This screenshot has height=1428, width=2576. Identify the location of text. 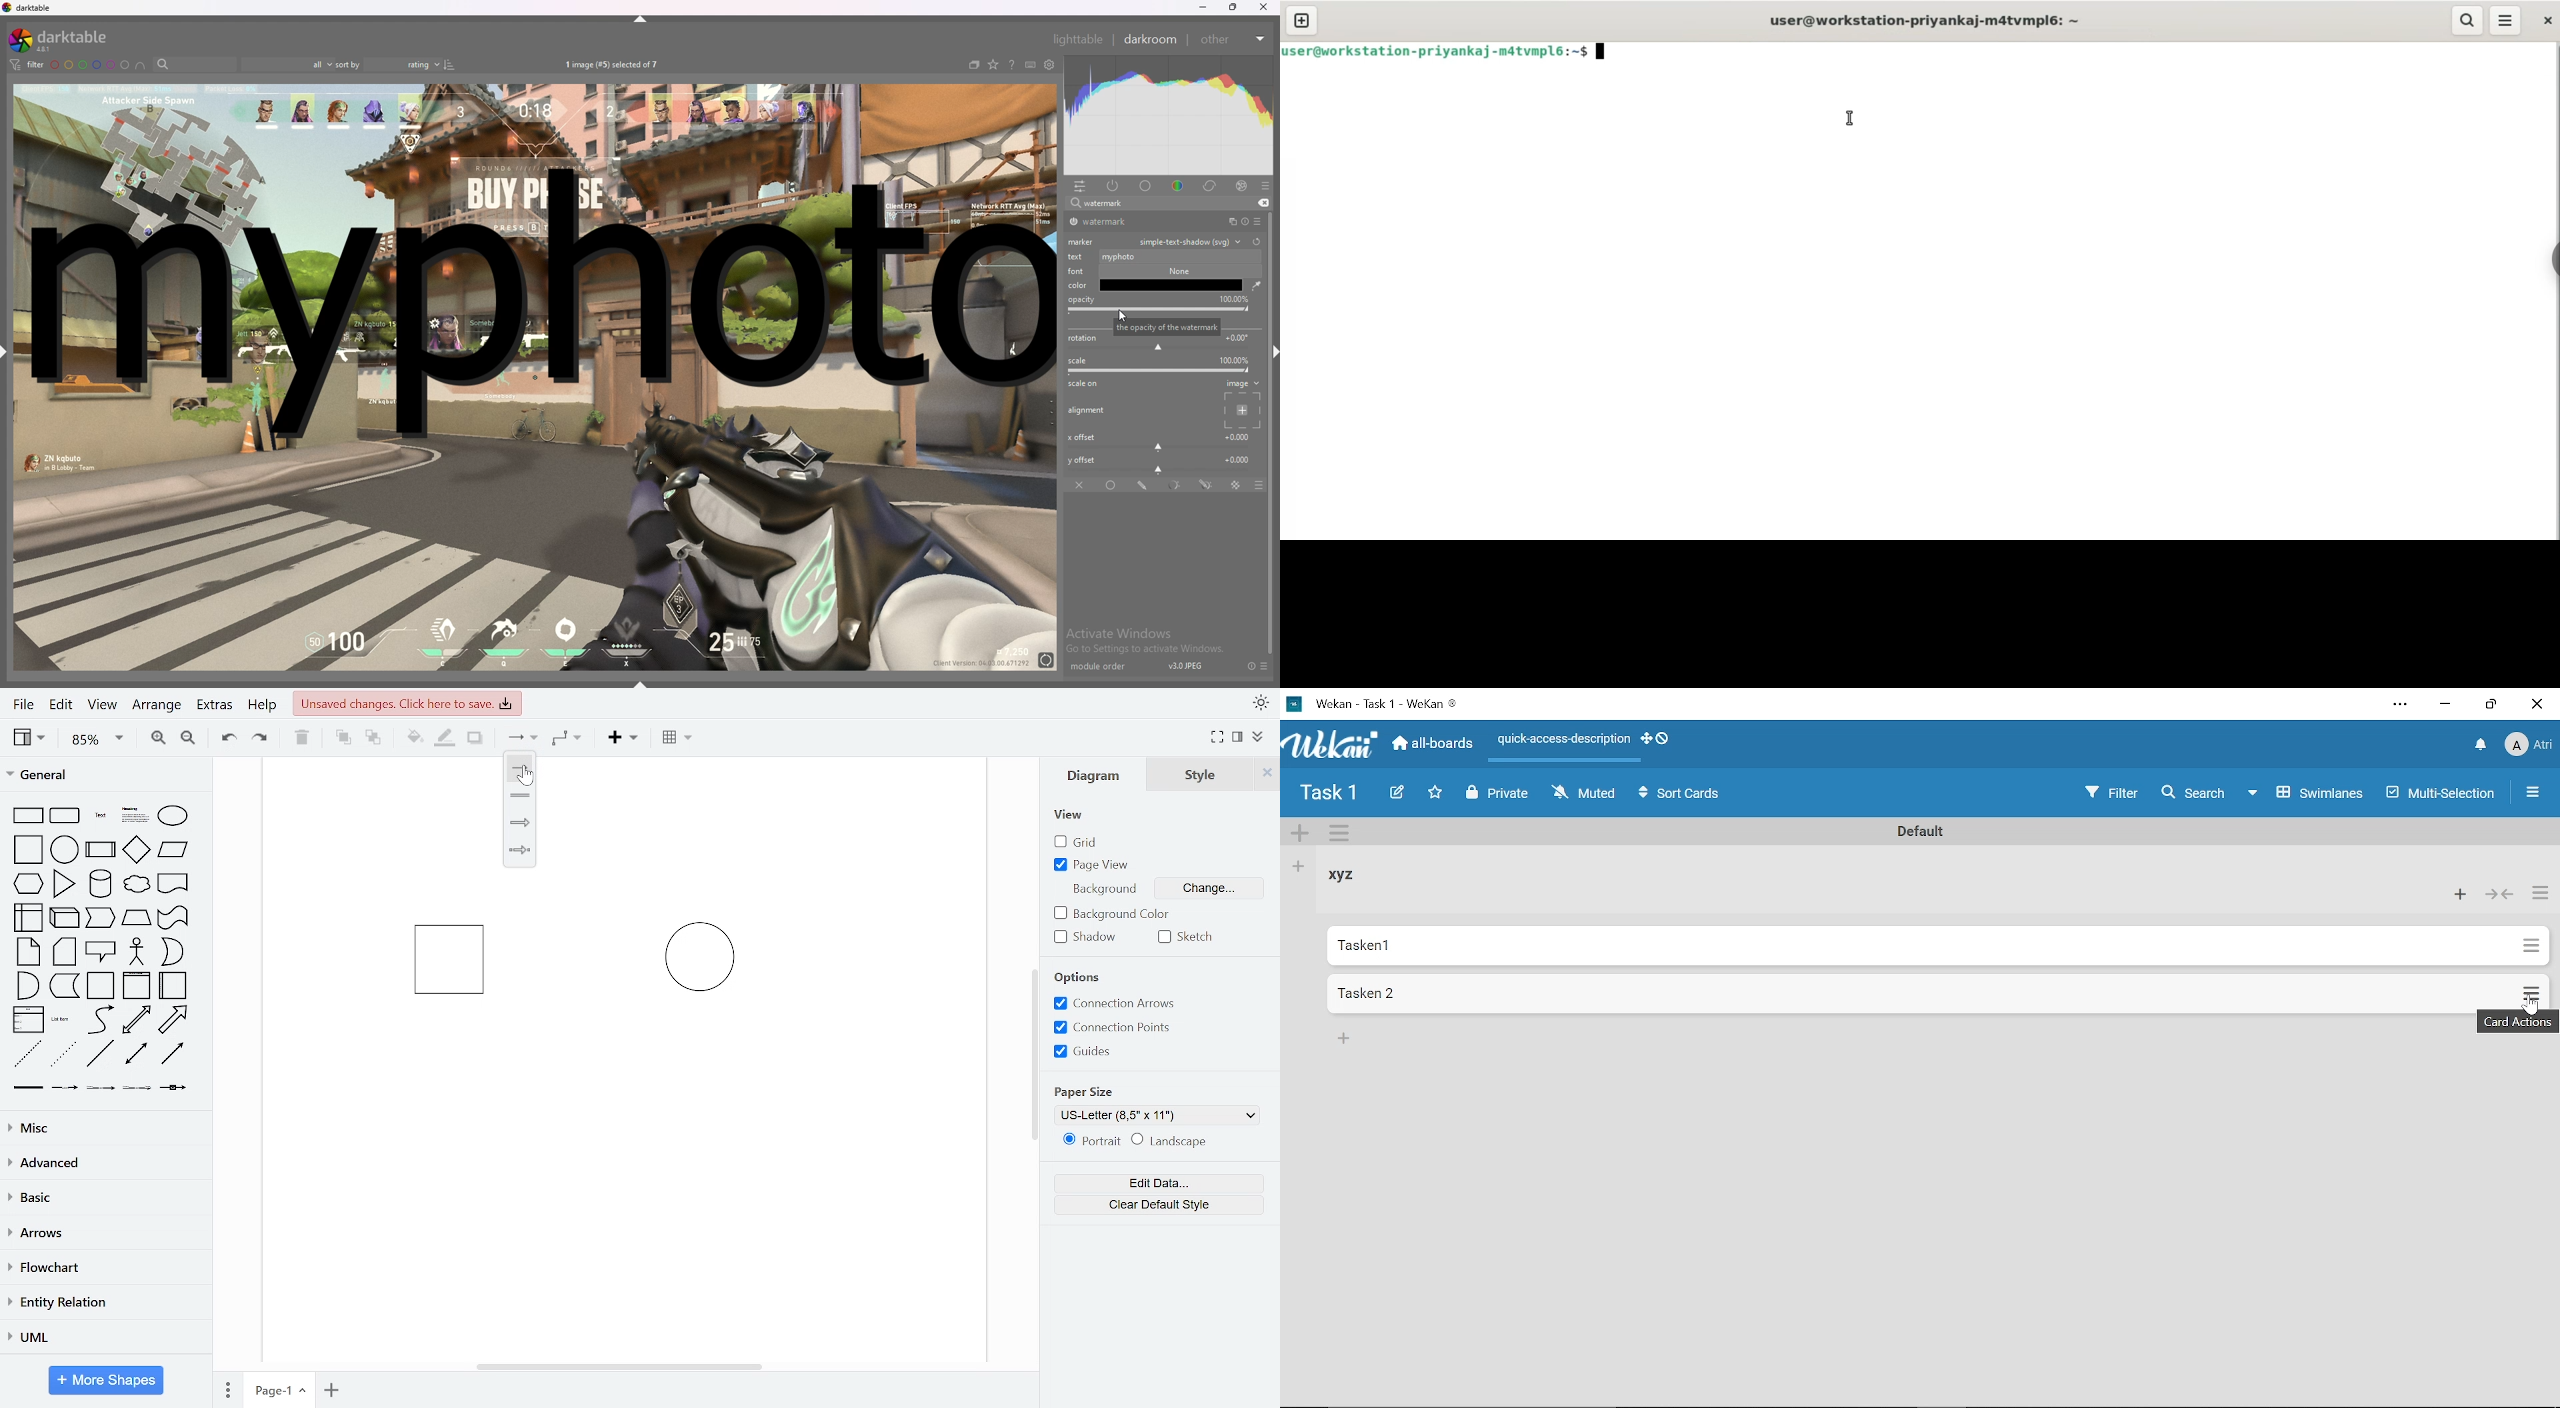
(1077, 256).